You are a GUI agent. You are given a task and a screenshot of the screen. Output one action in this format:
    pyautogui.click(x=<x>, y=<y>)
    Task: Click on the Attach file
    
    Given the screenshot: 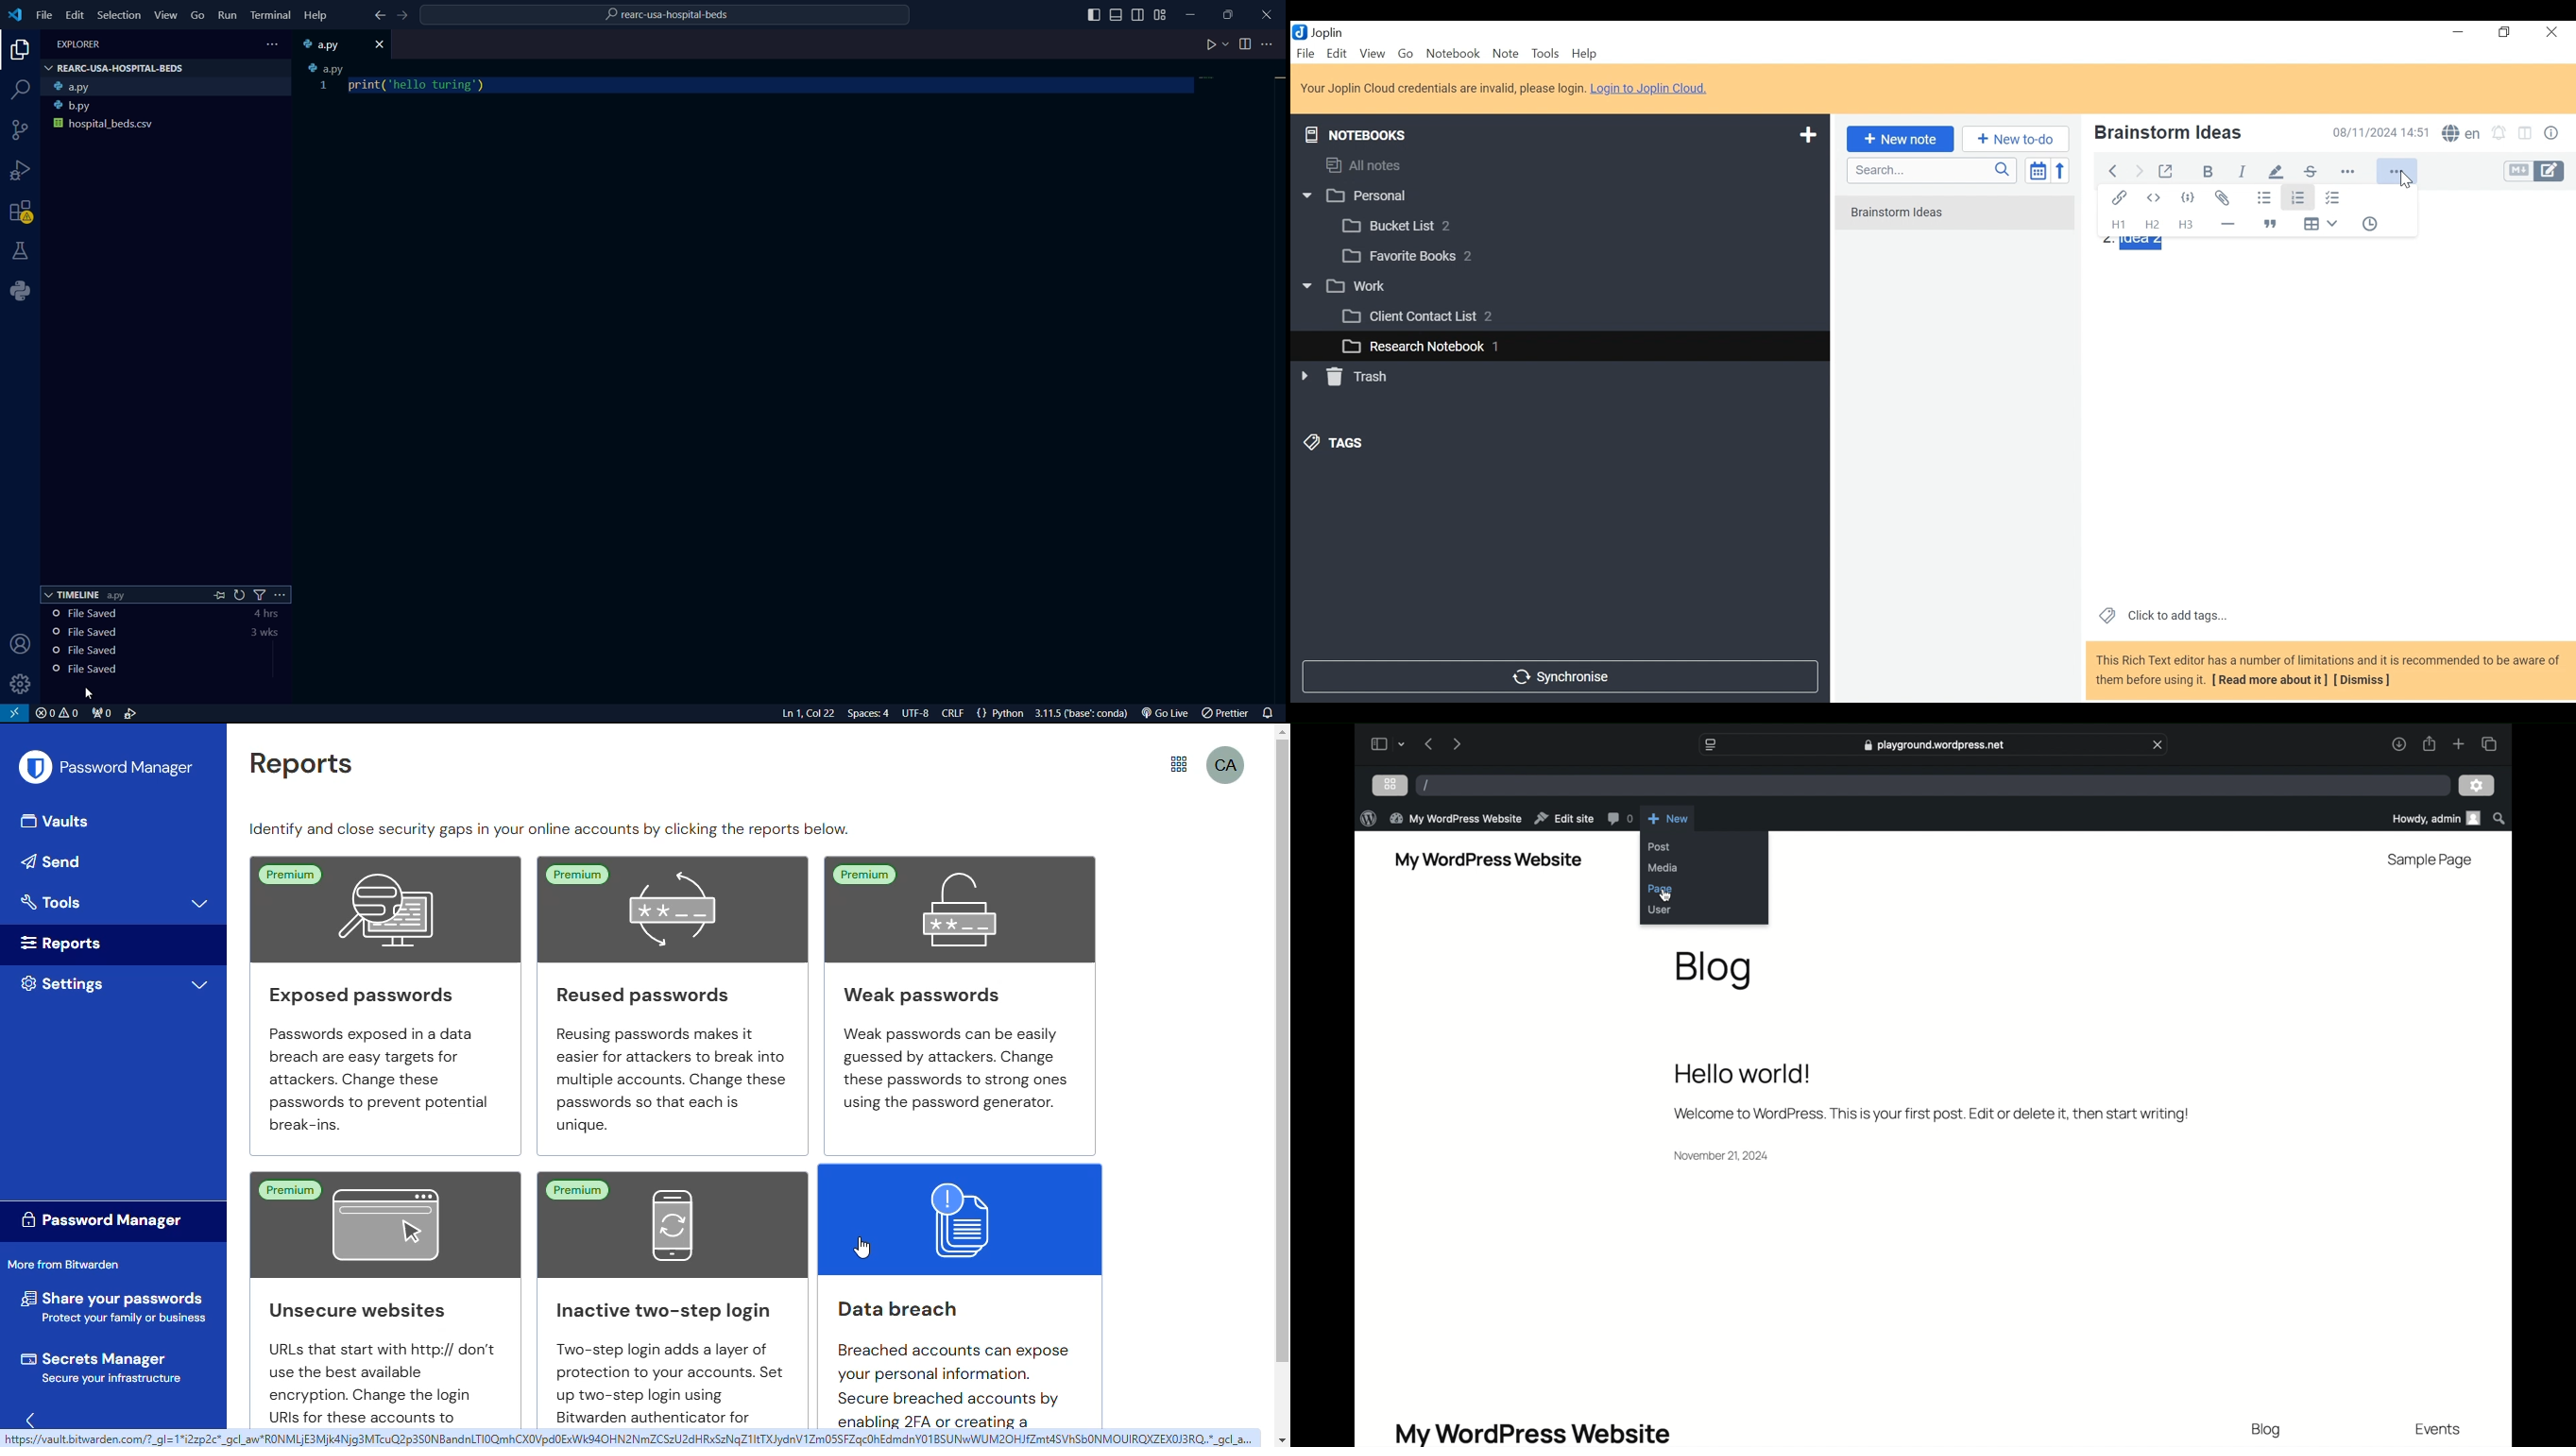 What is the action you would take?
    pyautogui.click(x=2224, y=198)
    